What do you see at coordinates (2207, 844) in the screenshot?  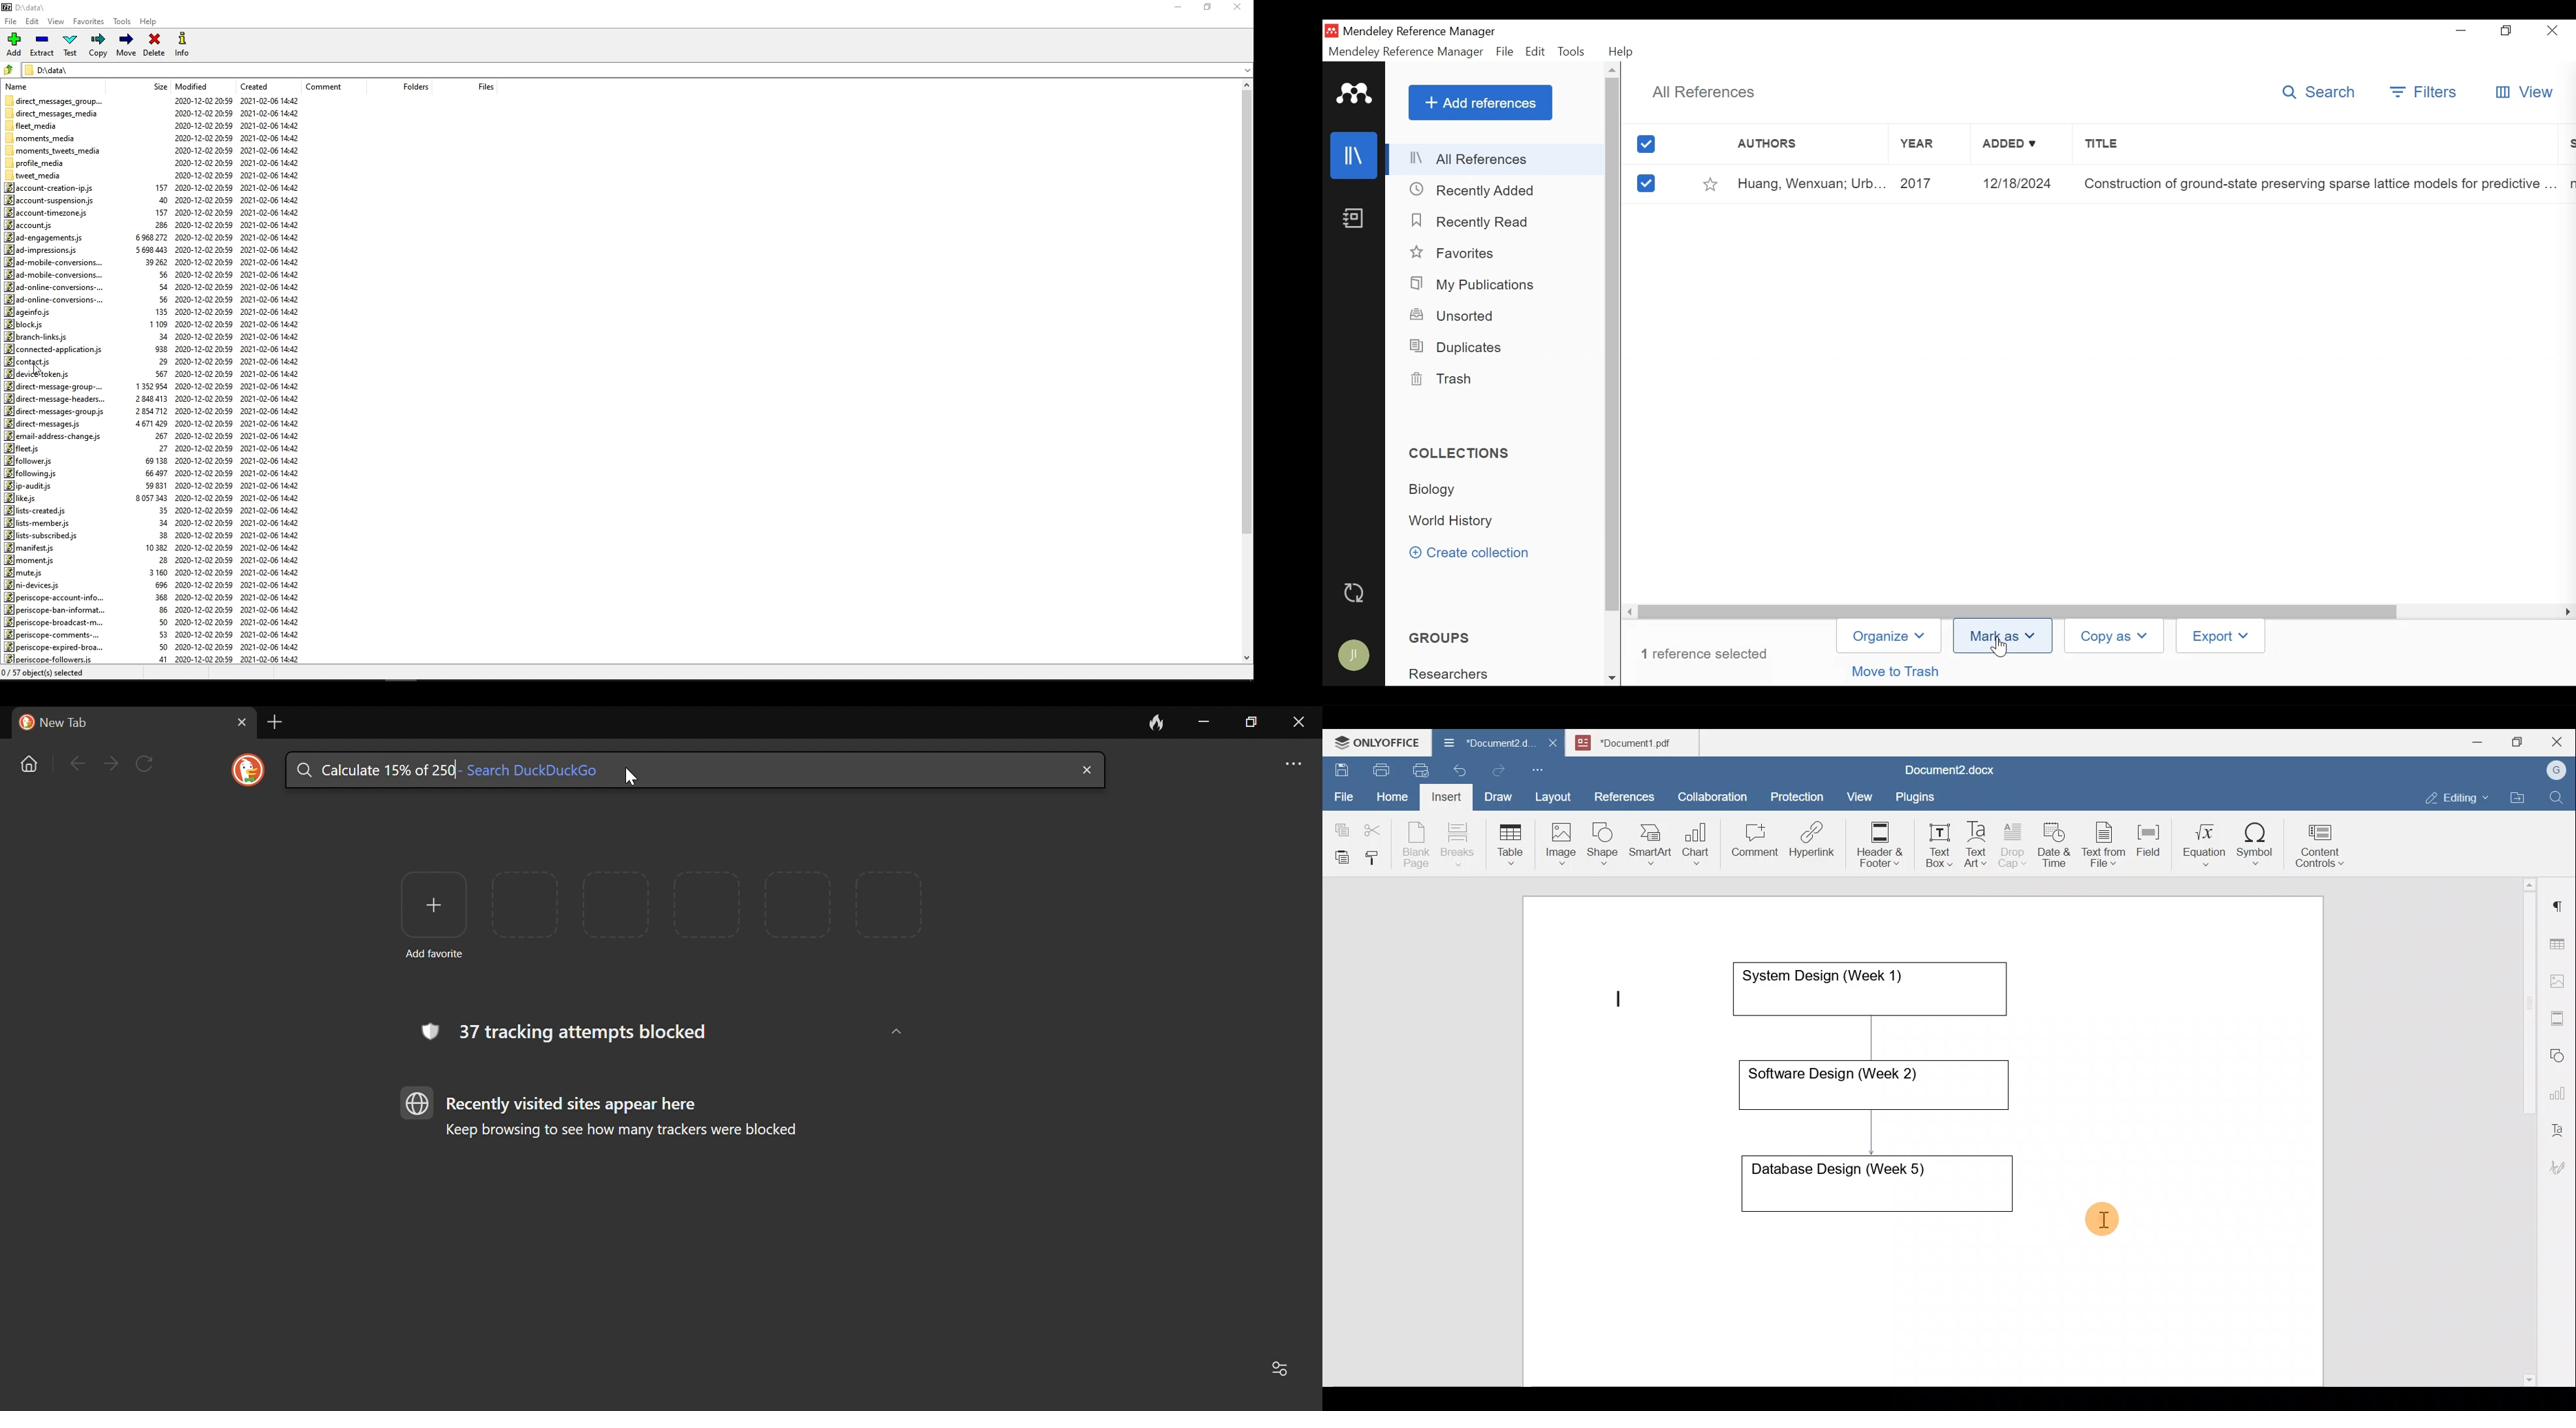 I see `Equation` at bounding box center [2207, 844].